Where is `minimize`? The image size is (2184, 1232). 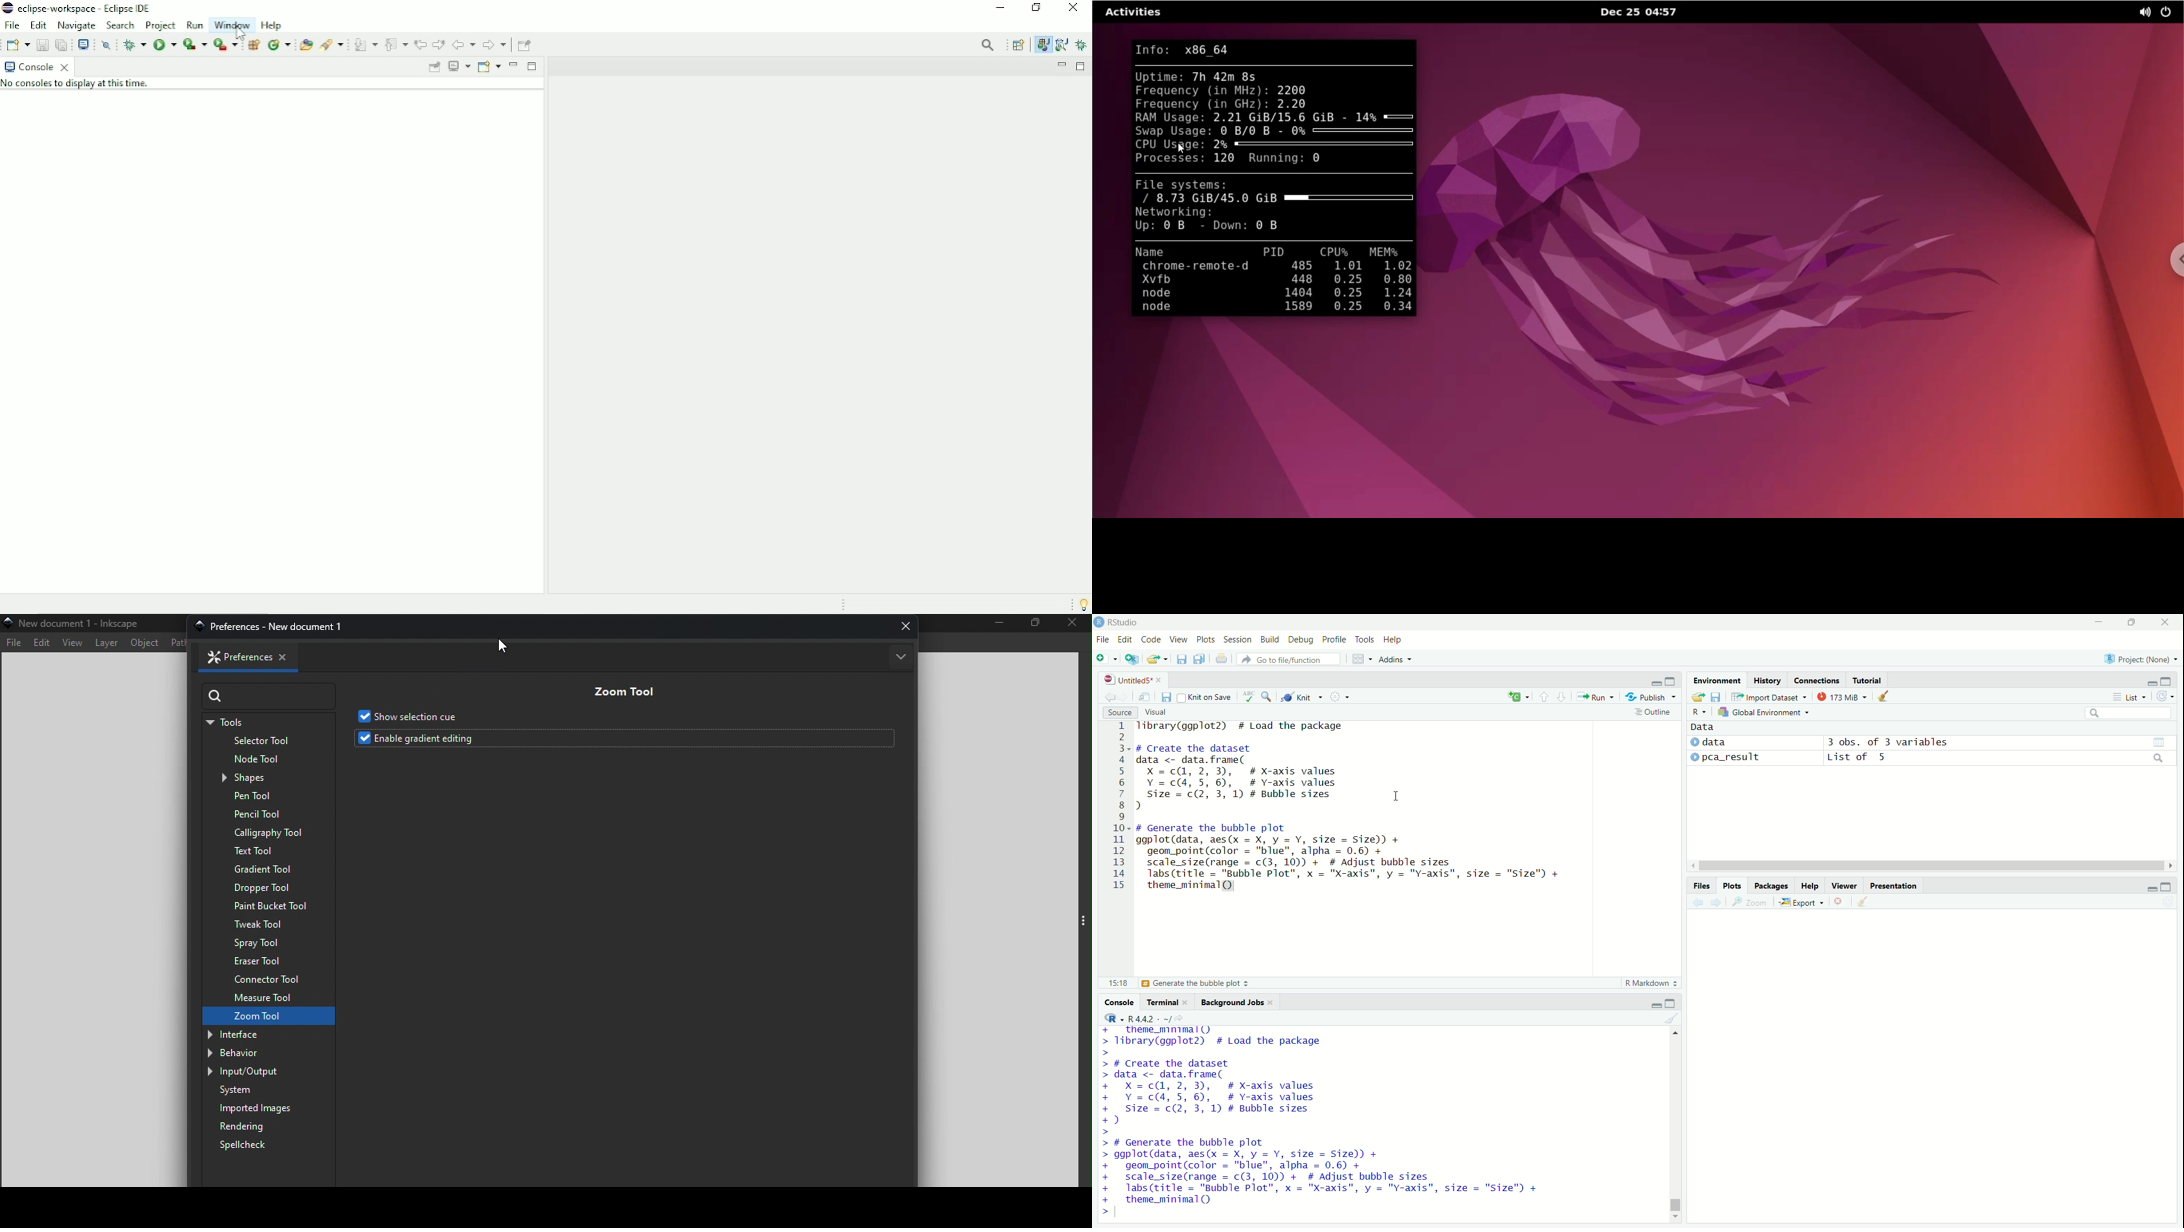
minimize is located at coordinates (2153, 680).